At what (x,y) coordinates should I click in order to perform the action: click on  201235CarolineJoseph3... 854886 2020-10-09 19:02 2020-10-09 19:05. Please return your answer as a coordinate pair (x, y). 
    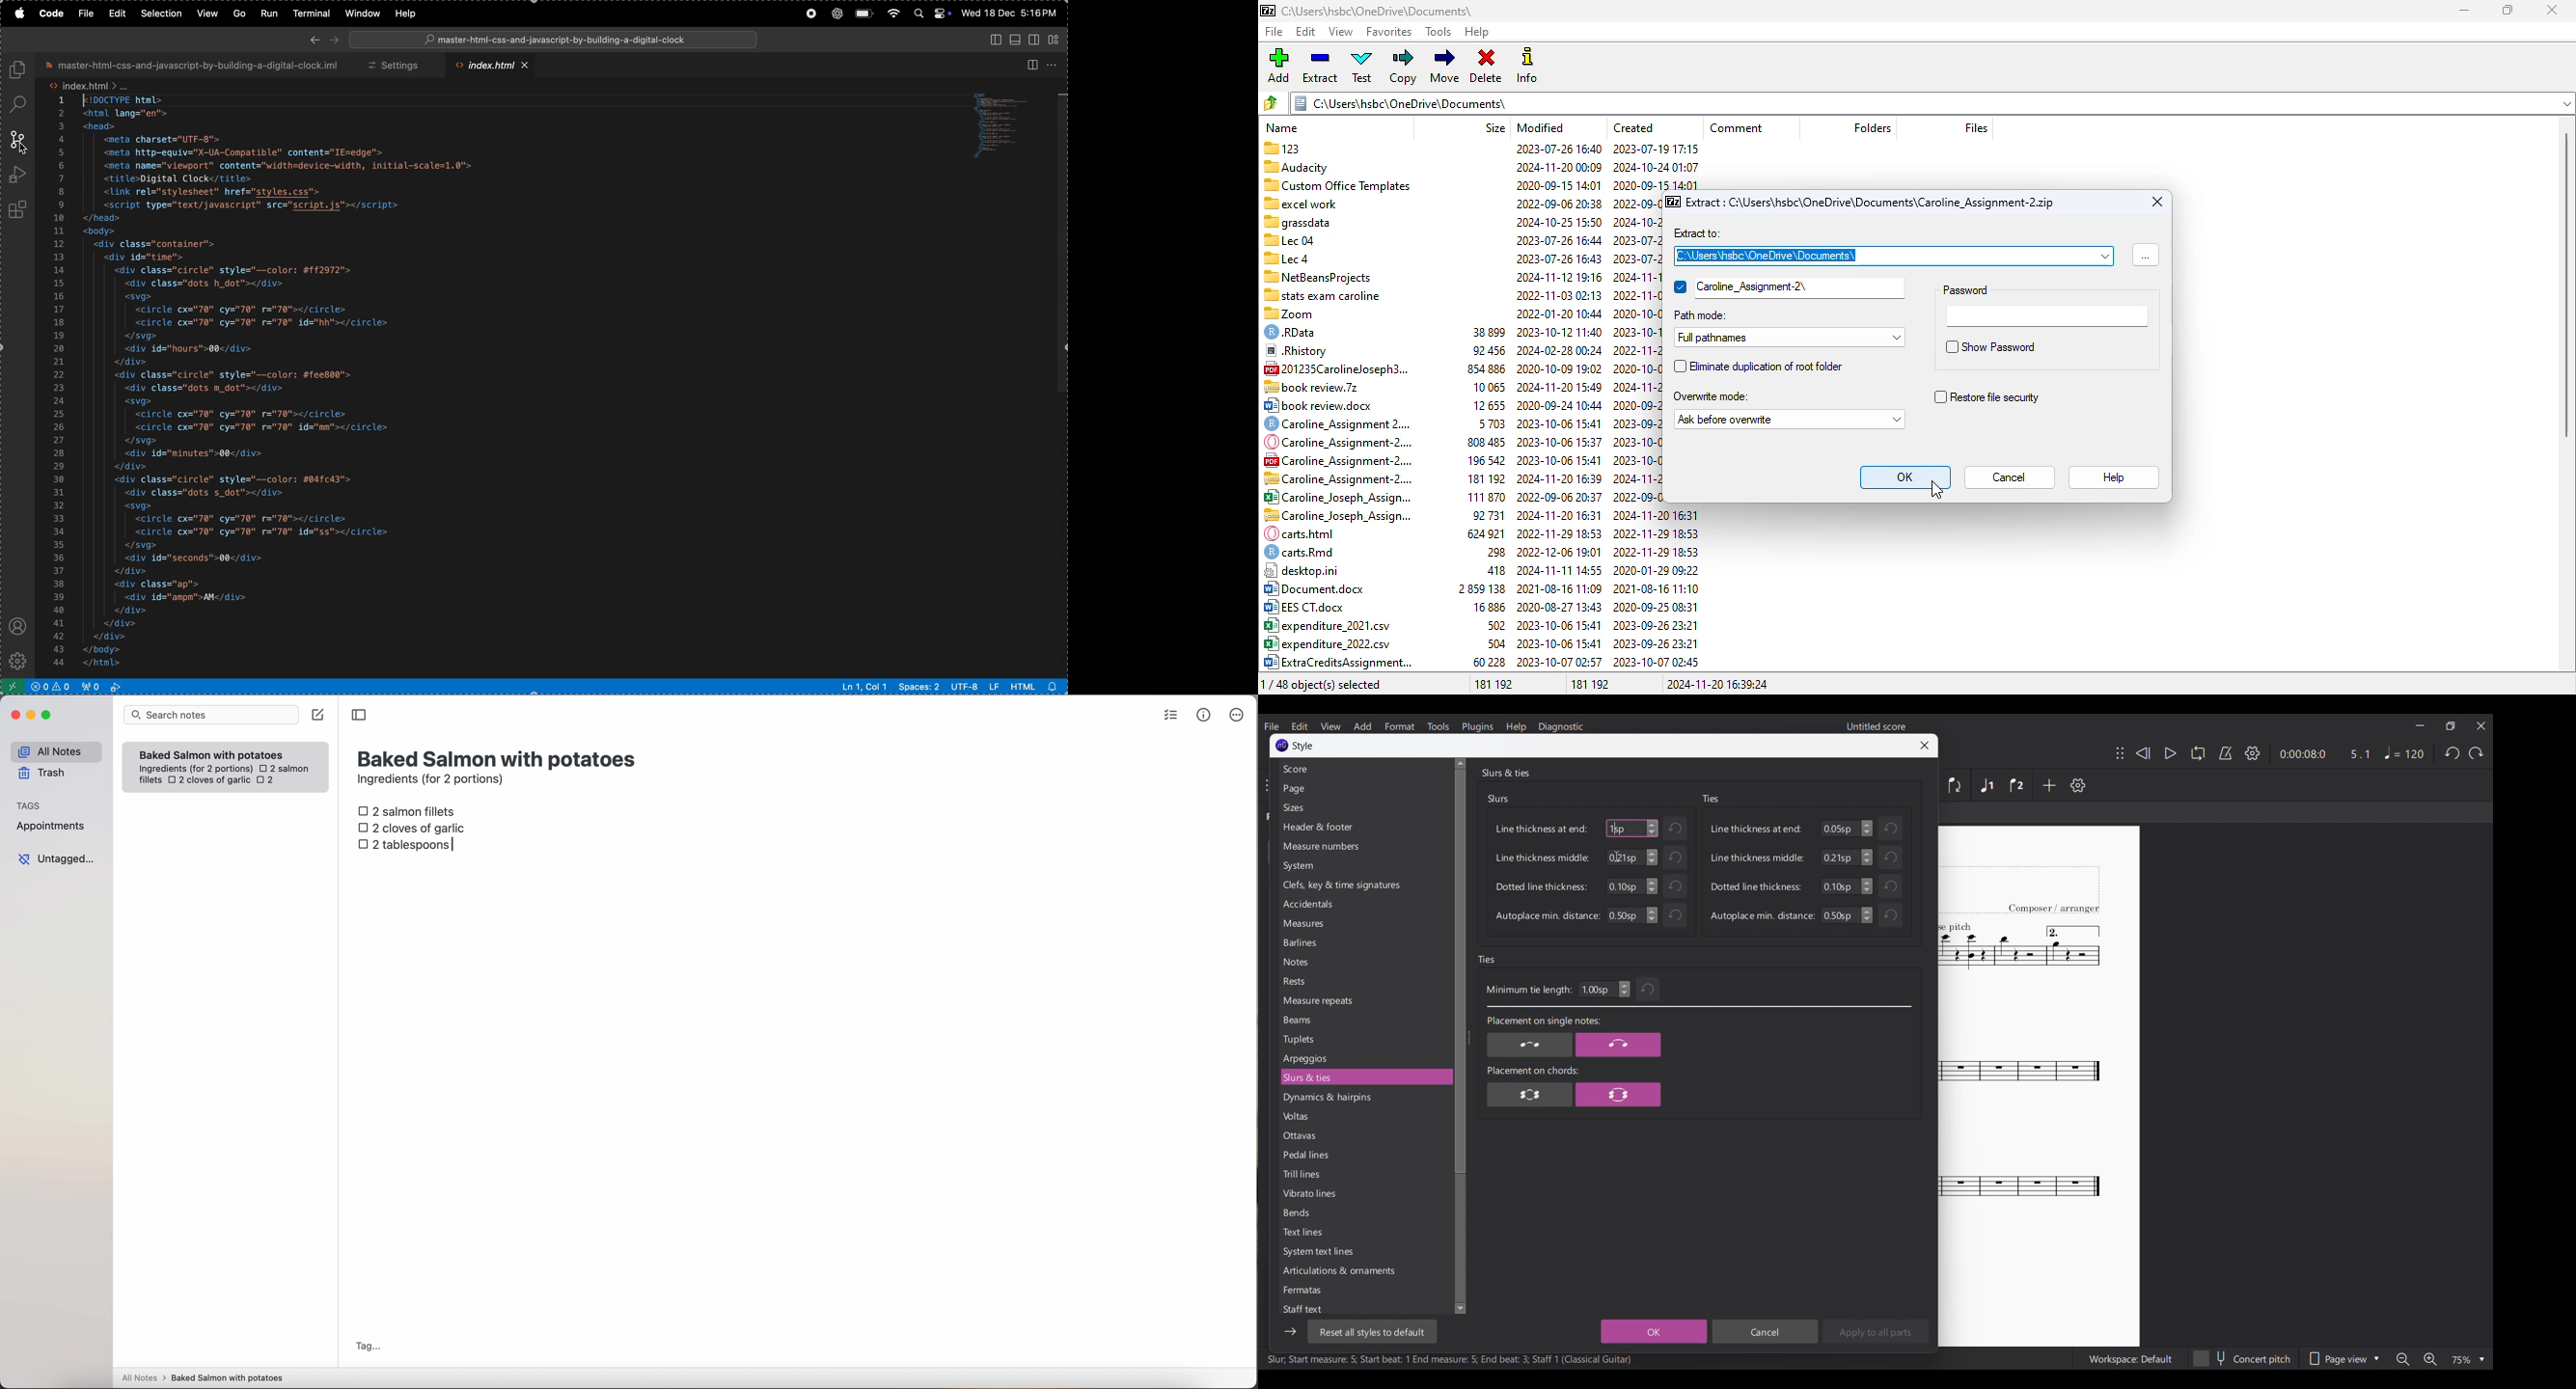
    Looking at the image, I should click on (1463, 368).